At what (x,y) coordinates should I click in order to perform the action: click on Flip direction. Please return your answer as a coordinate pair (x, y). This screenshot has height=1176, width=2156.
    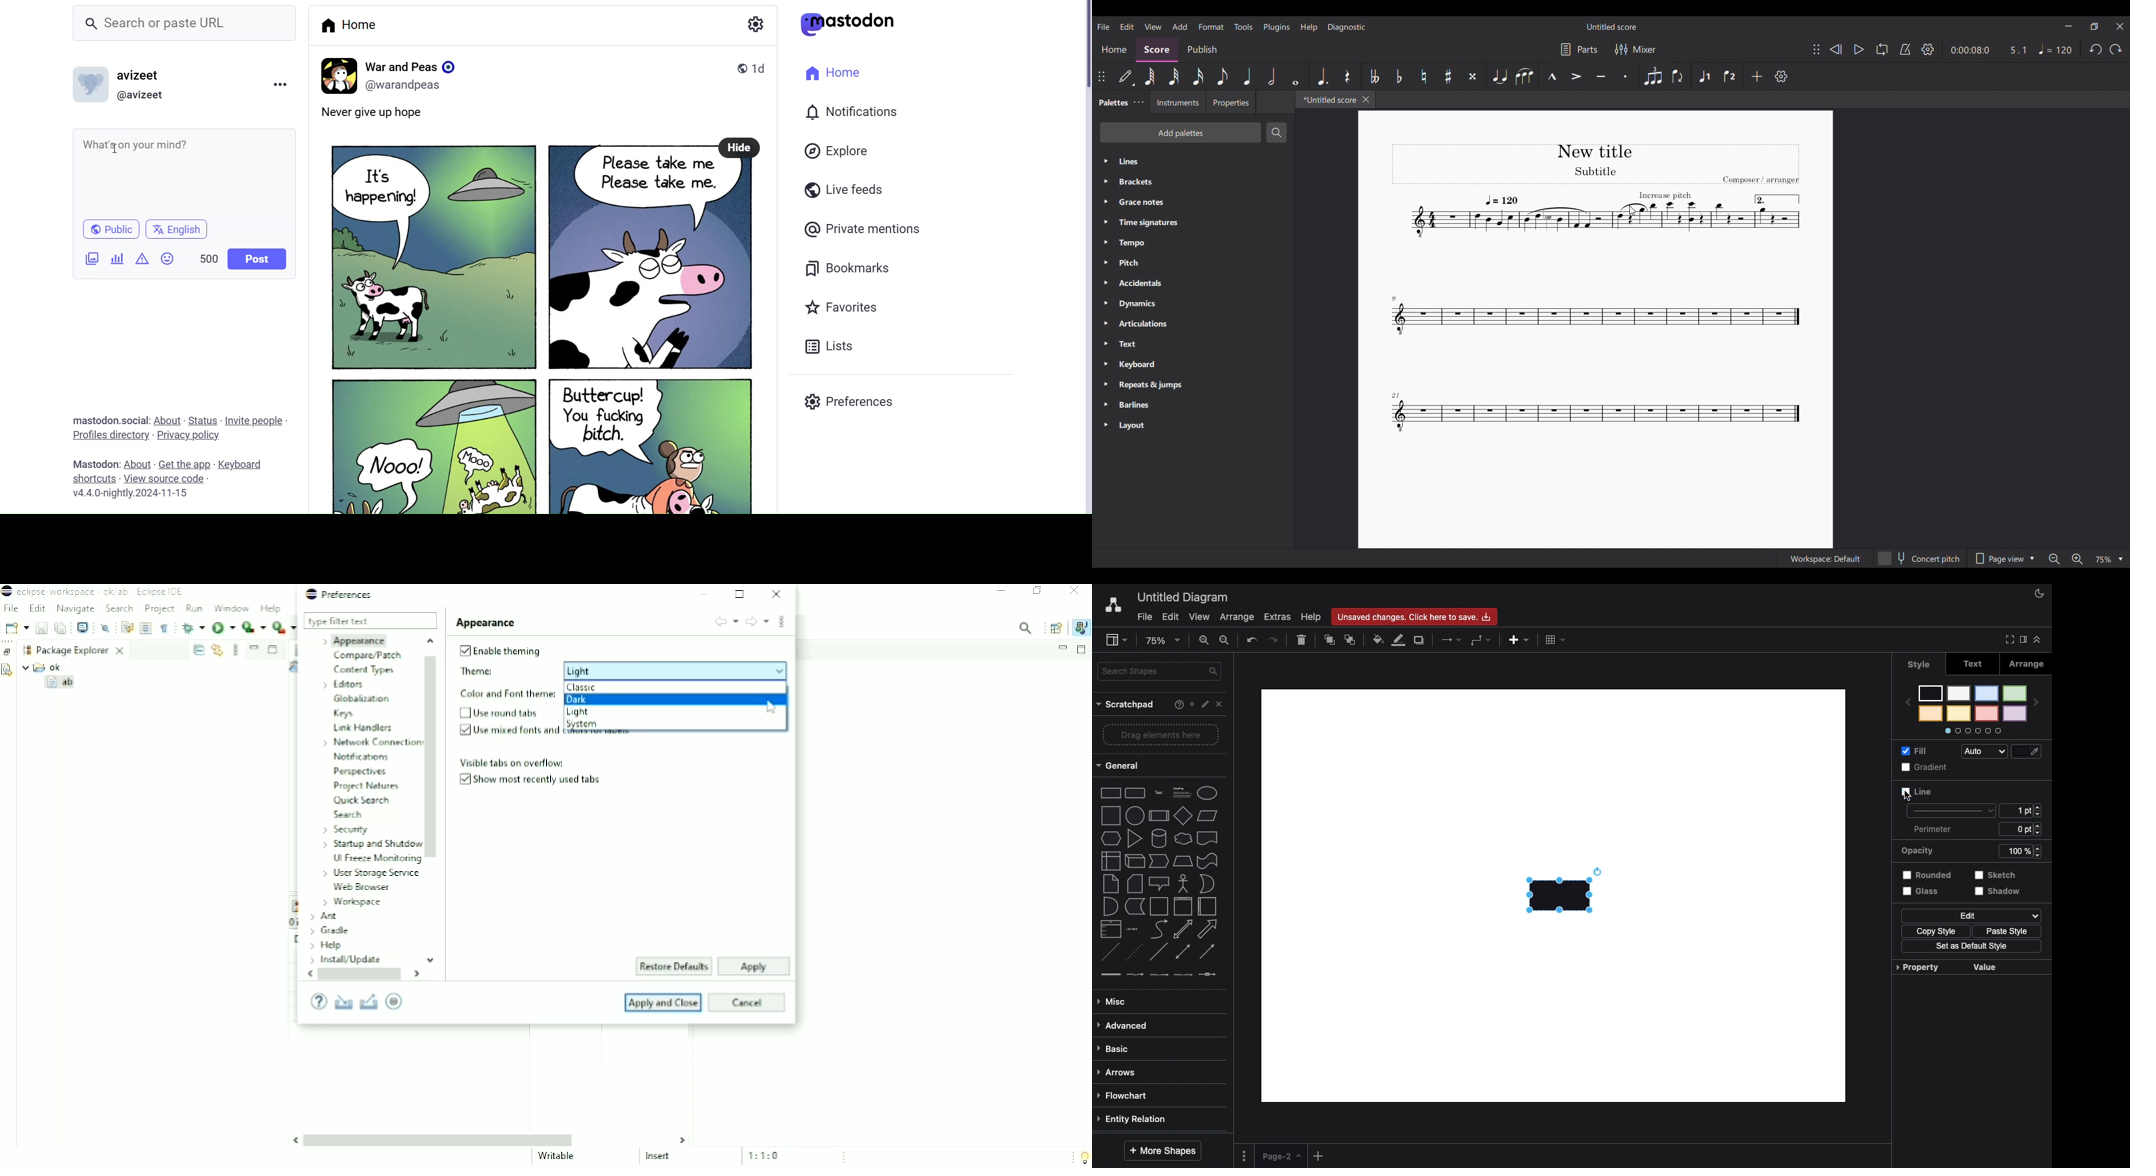
    Looking at the image, I should click on (1678, 76).